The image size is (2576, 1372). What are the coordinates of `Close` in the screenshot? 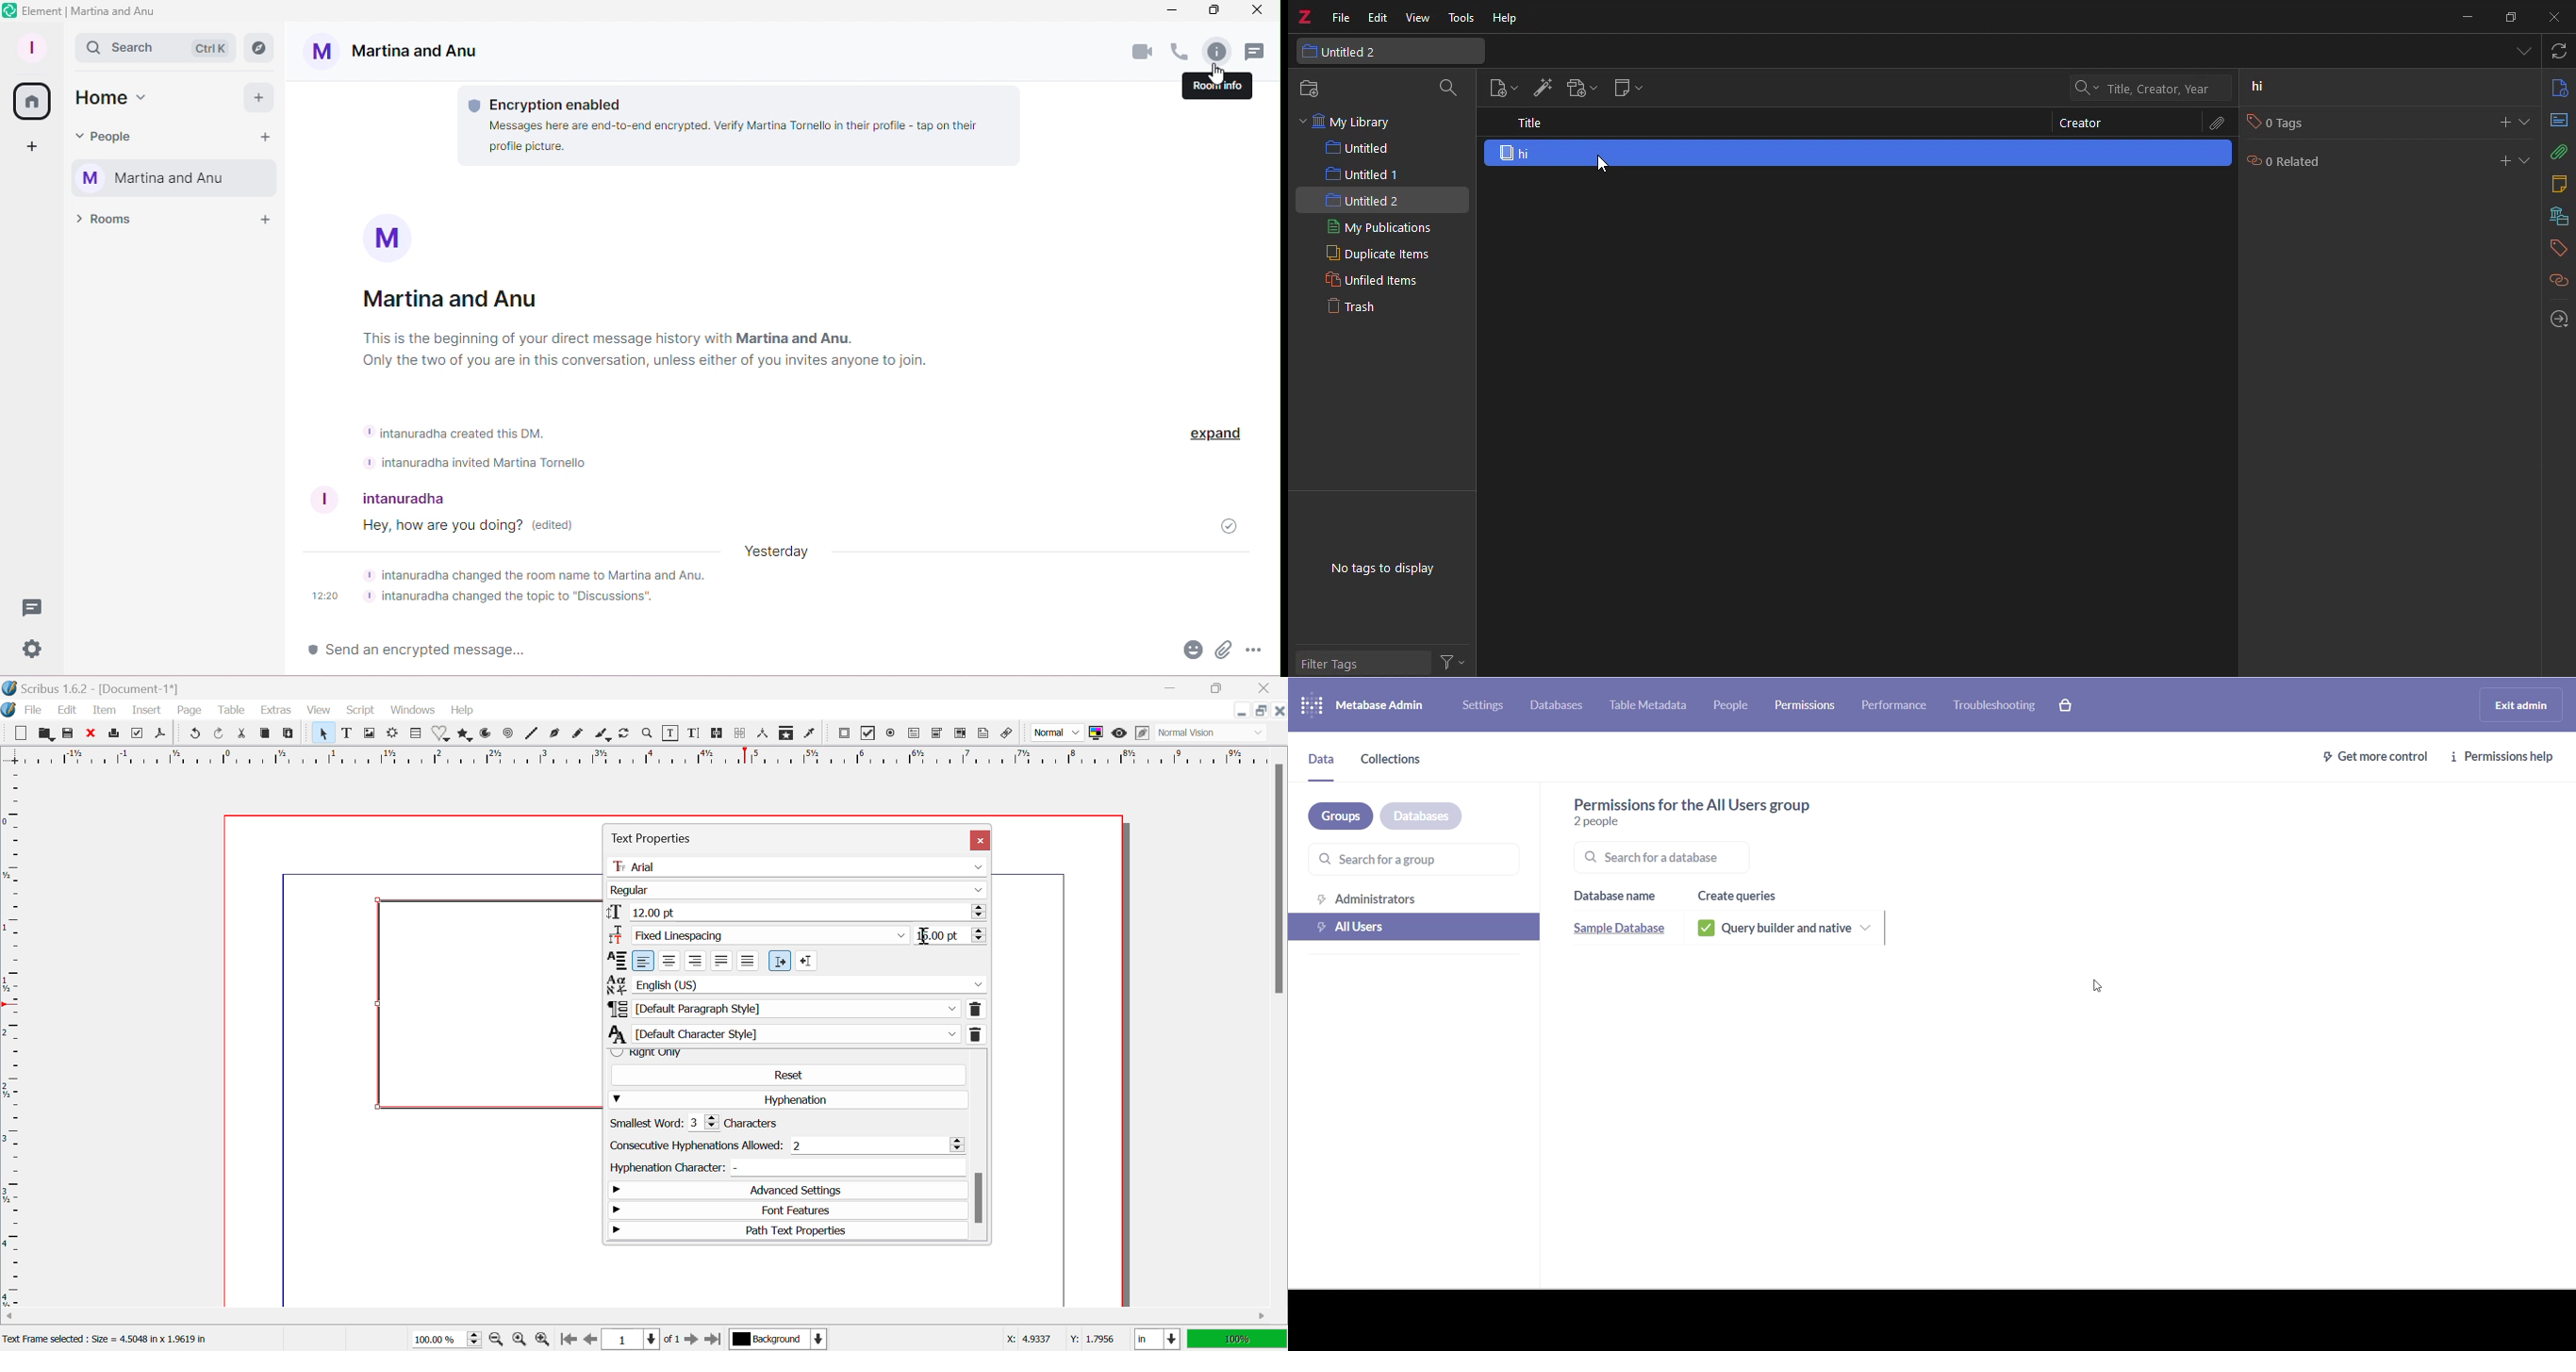 It's located at (981, 841).